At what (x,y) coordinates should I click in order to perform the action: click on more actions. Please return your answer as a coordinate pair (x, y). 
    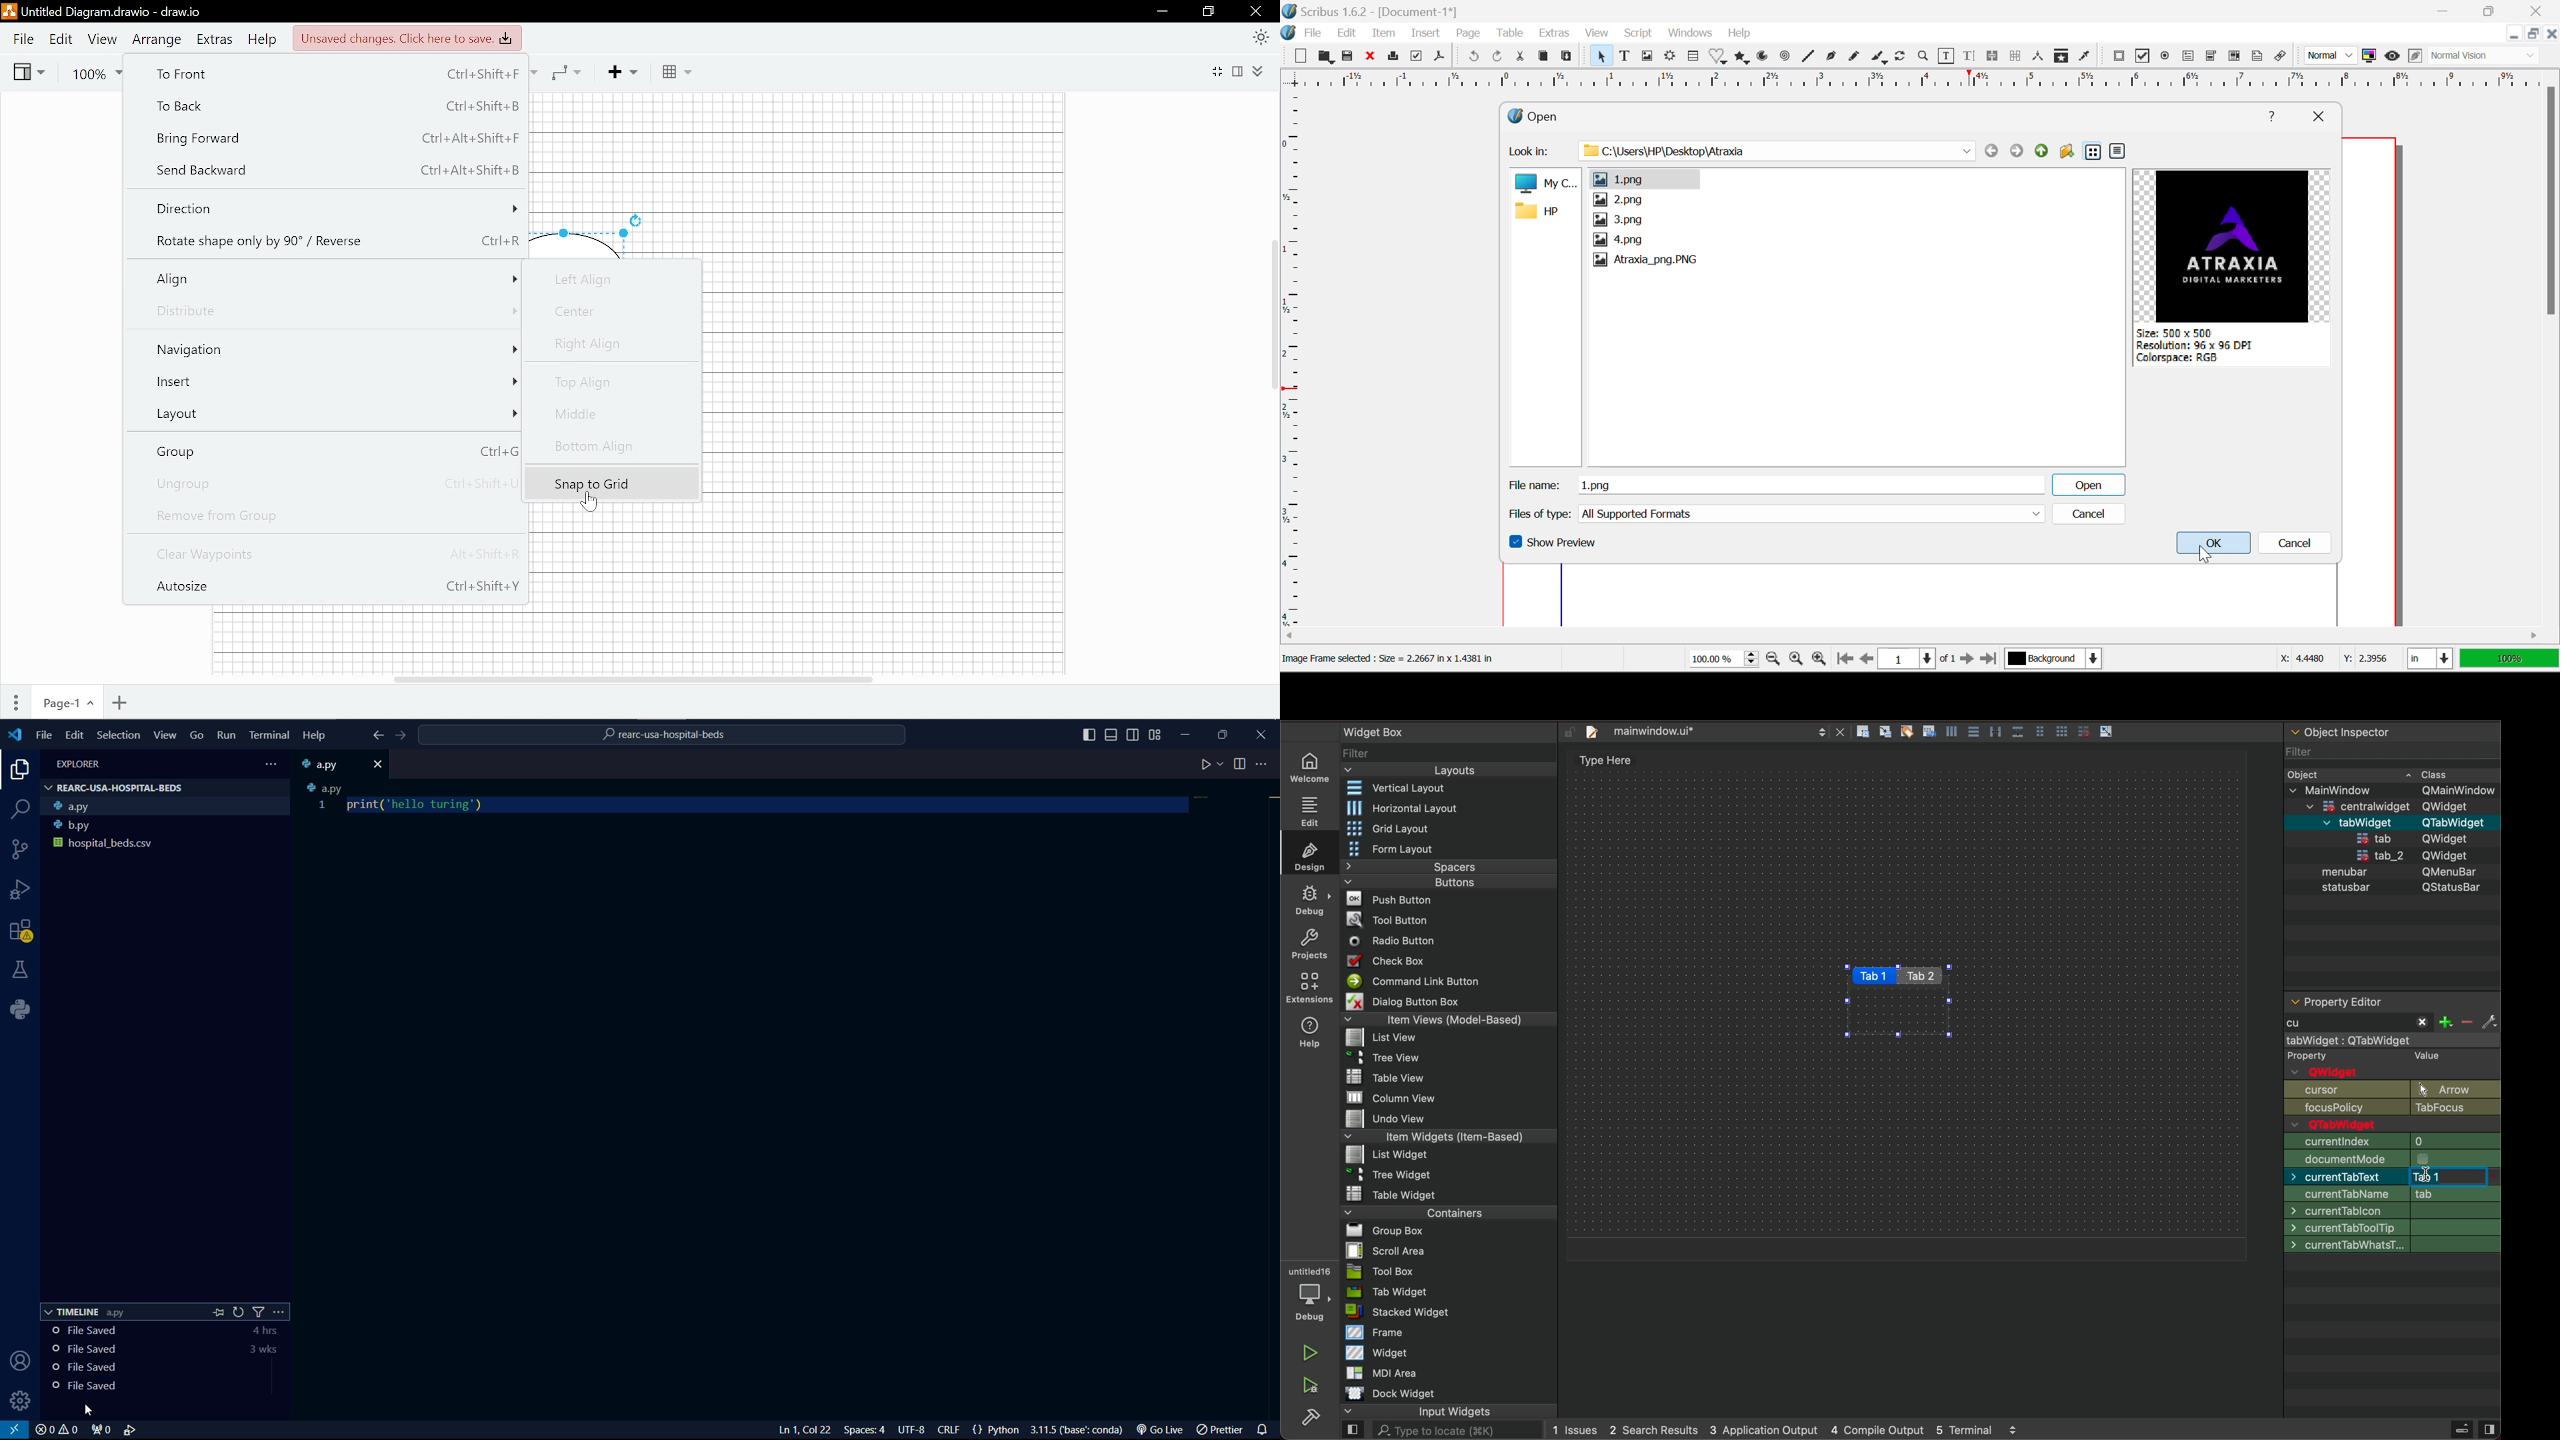
    Looking at the image, I should click on (1265, 765).